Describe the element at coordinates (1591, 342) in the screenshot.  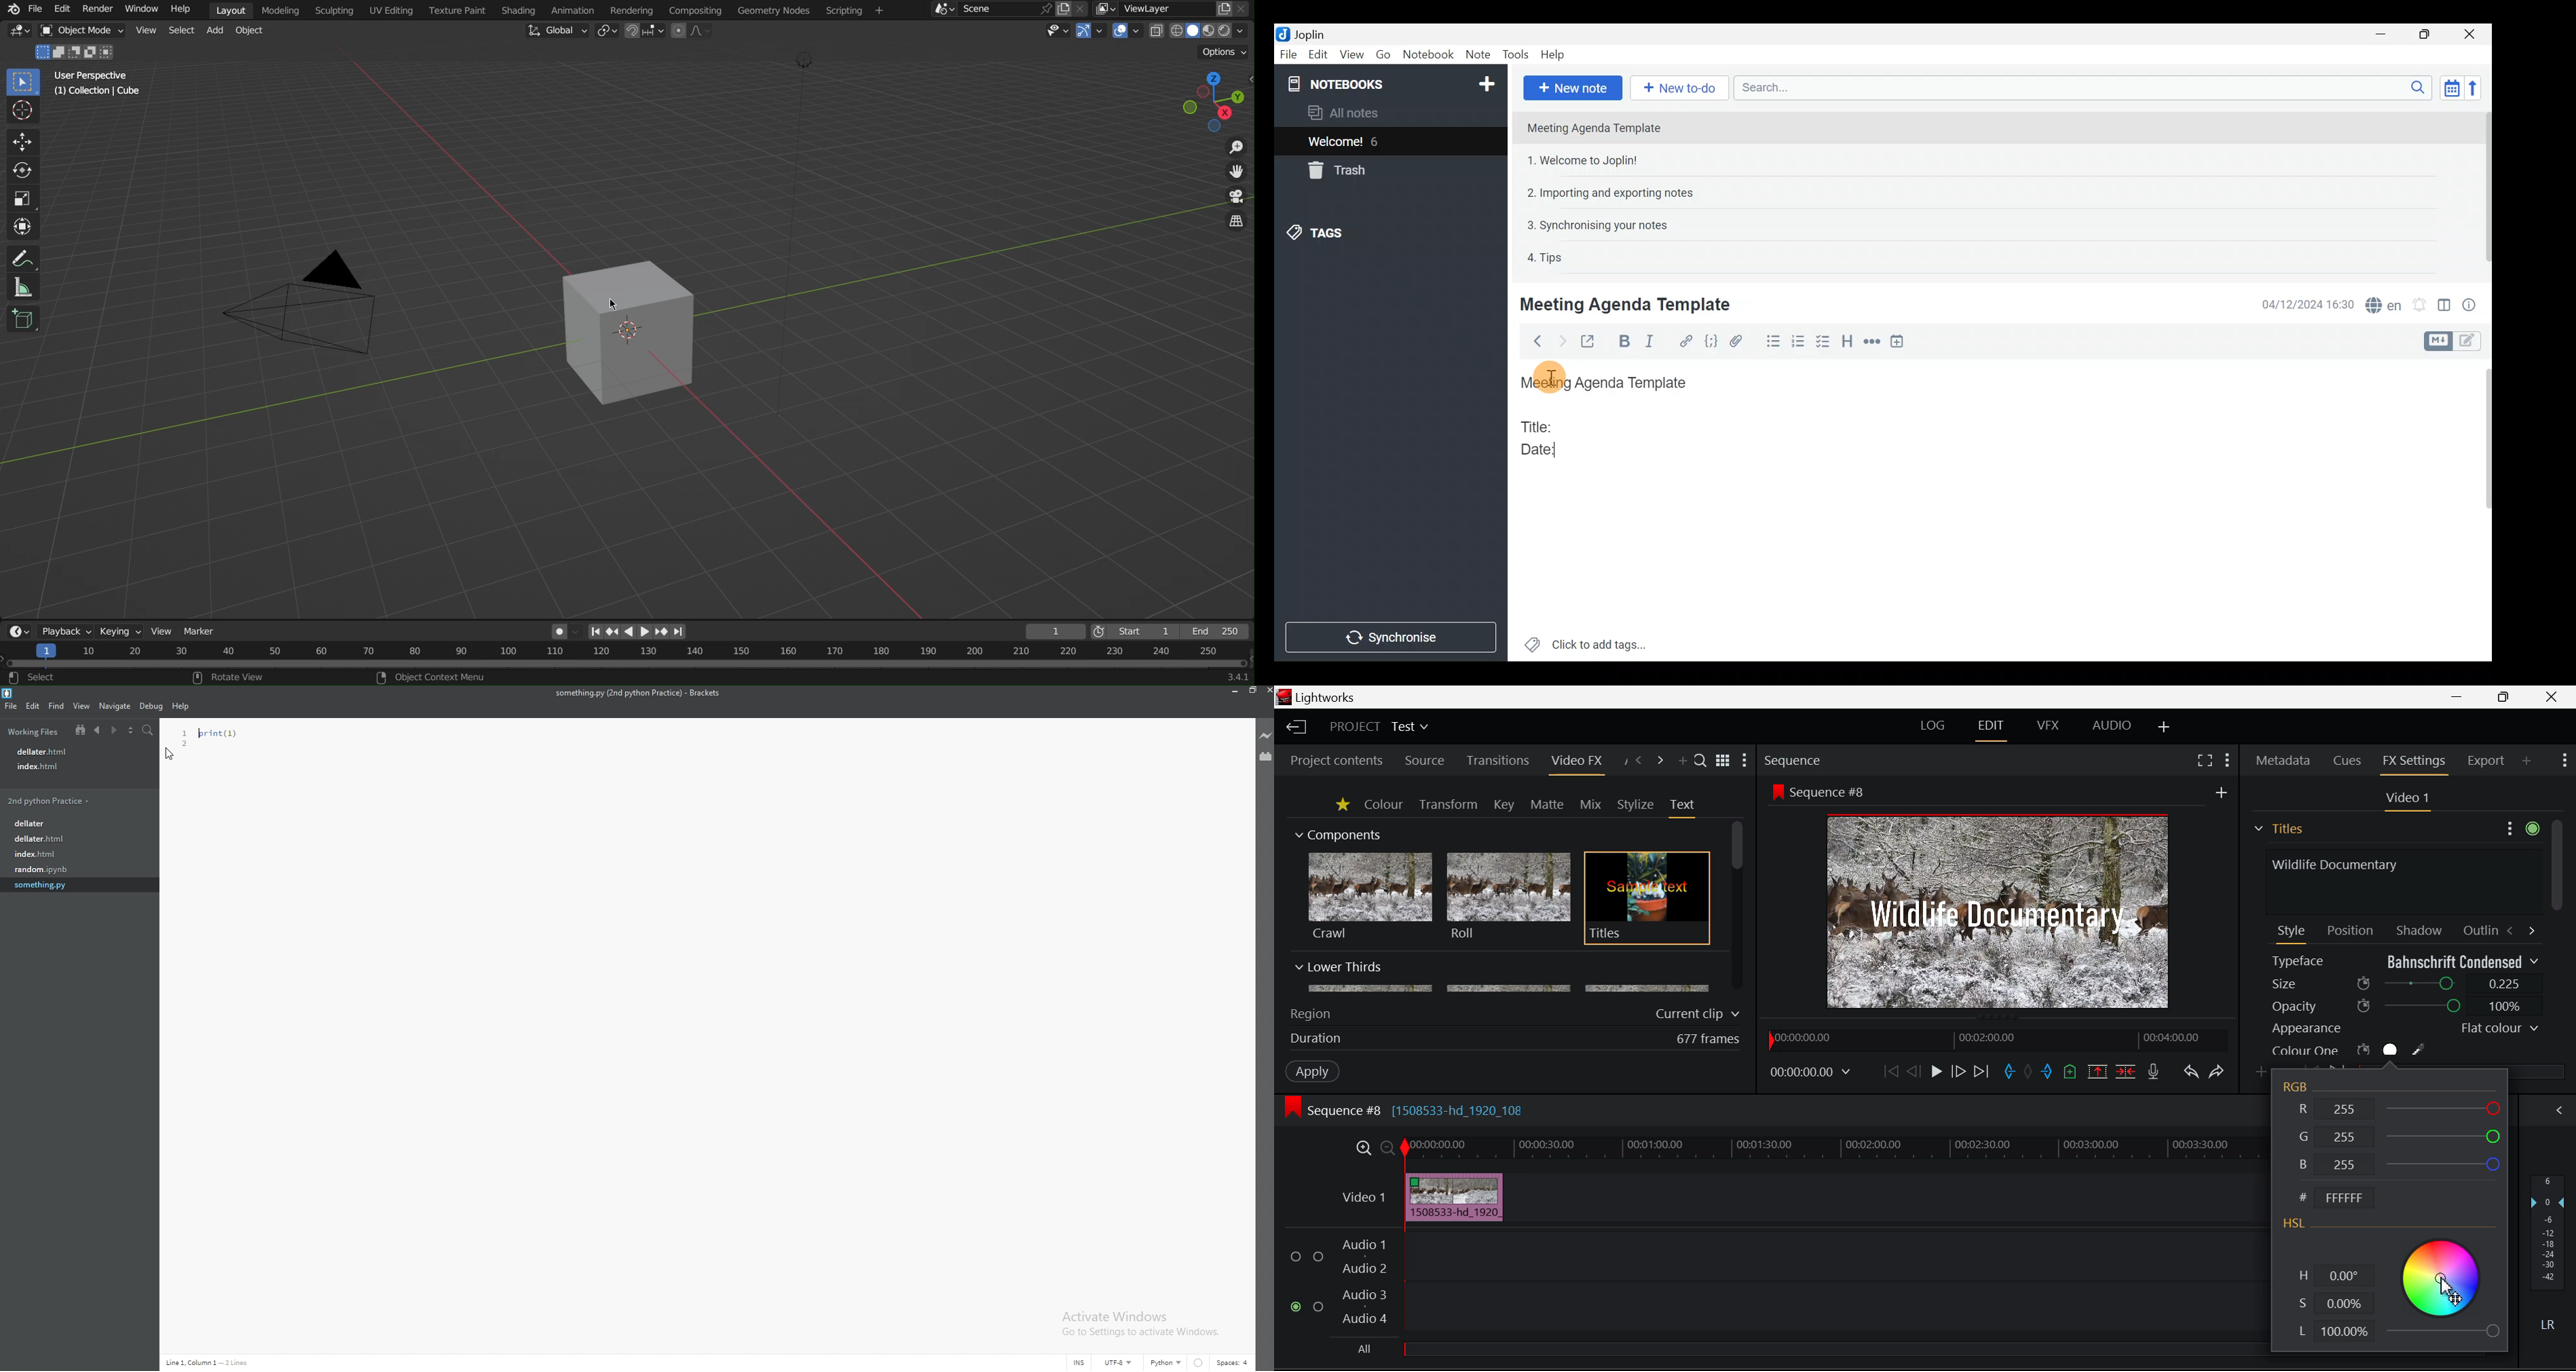
I see `Toggle external editing` at that location.